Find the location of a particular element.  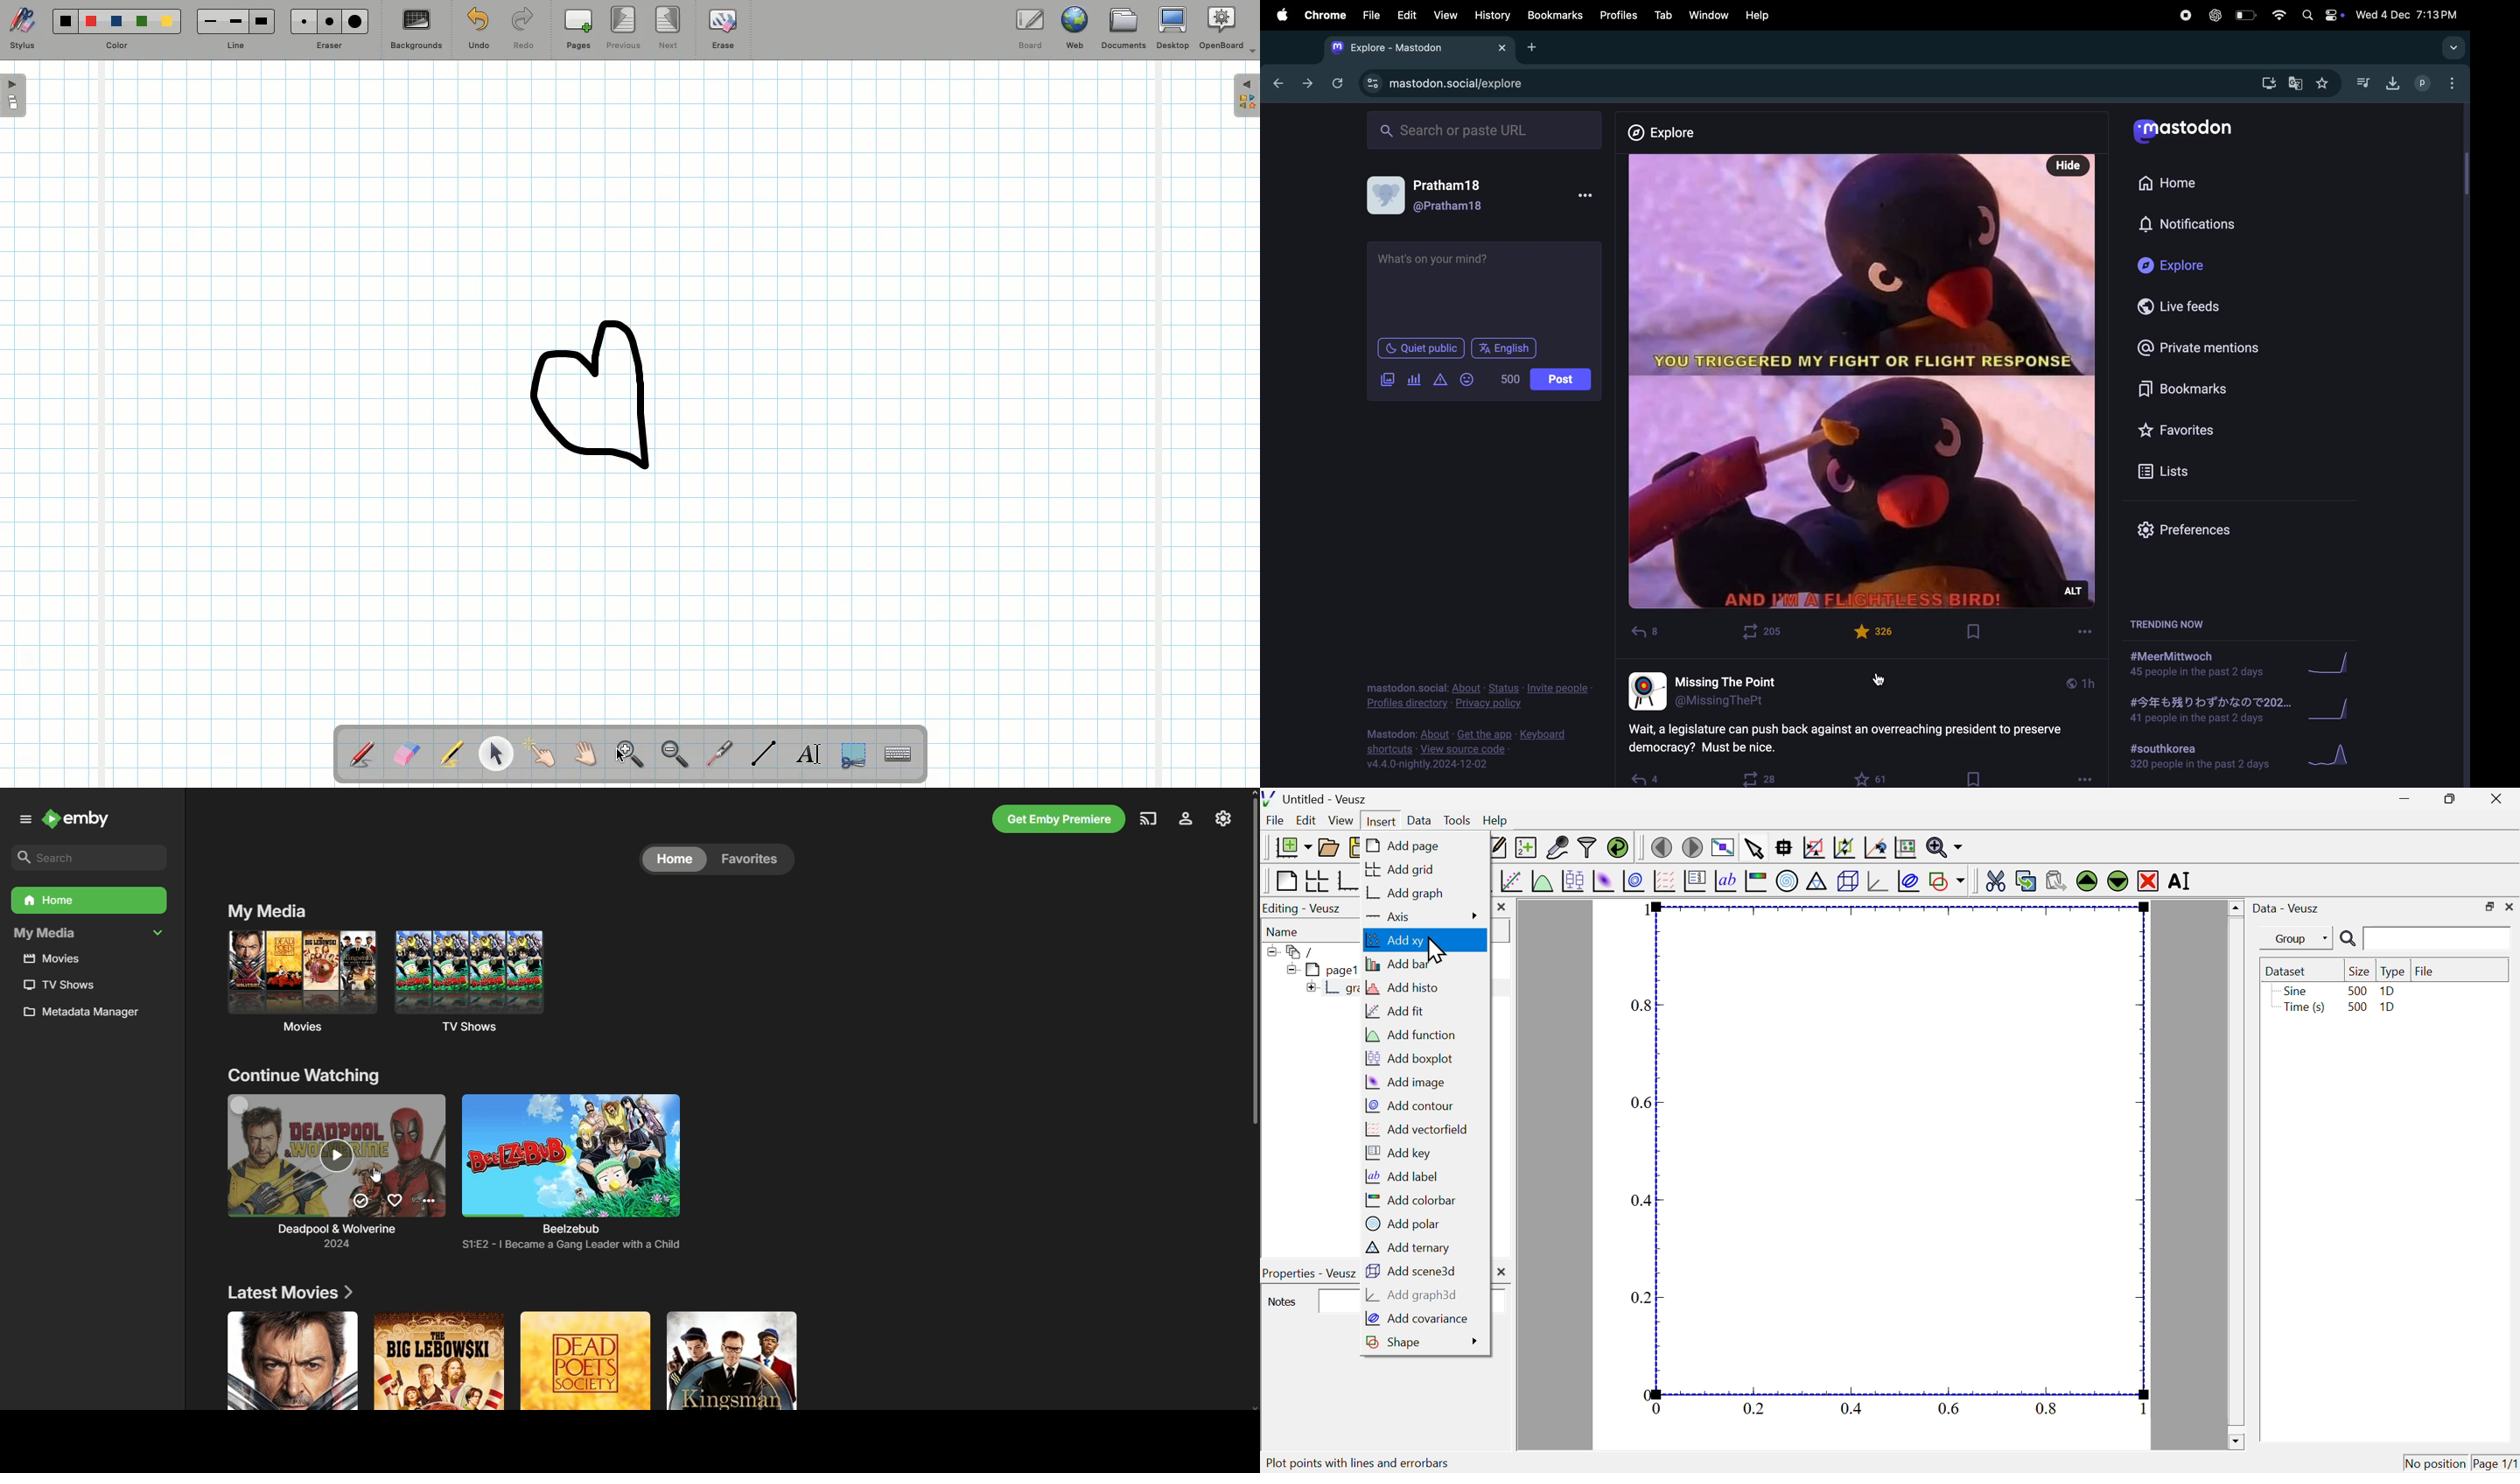

#southkorea is located at coordinates (2197, 758).